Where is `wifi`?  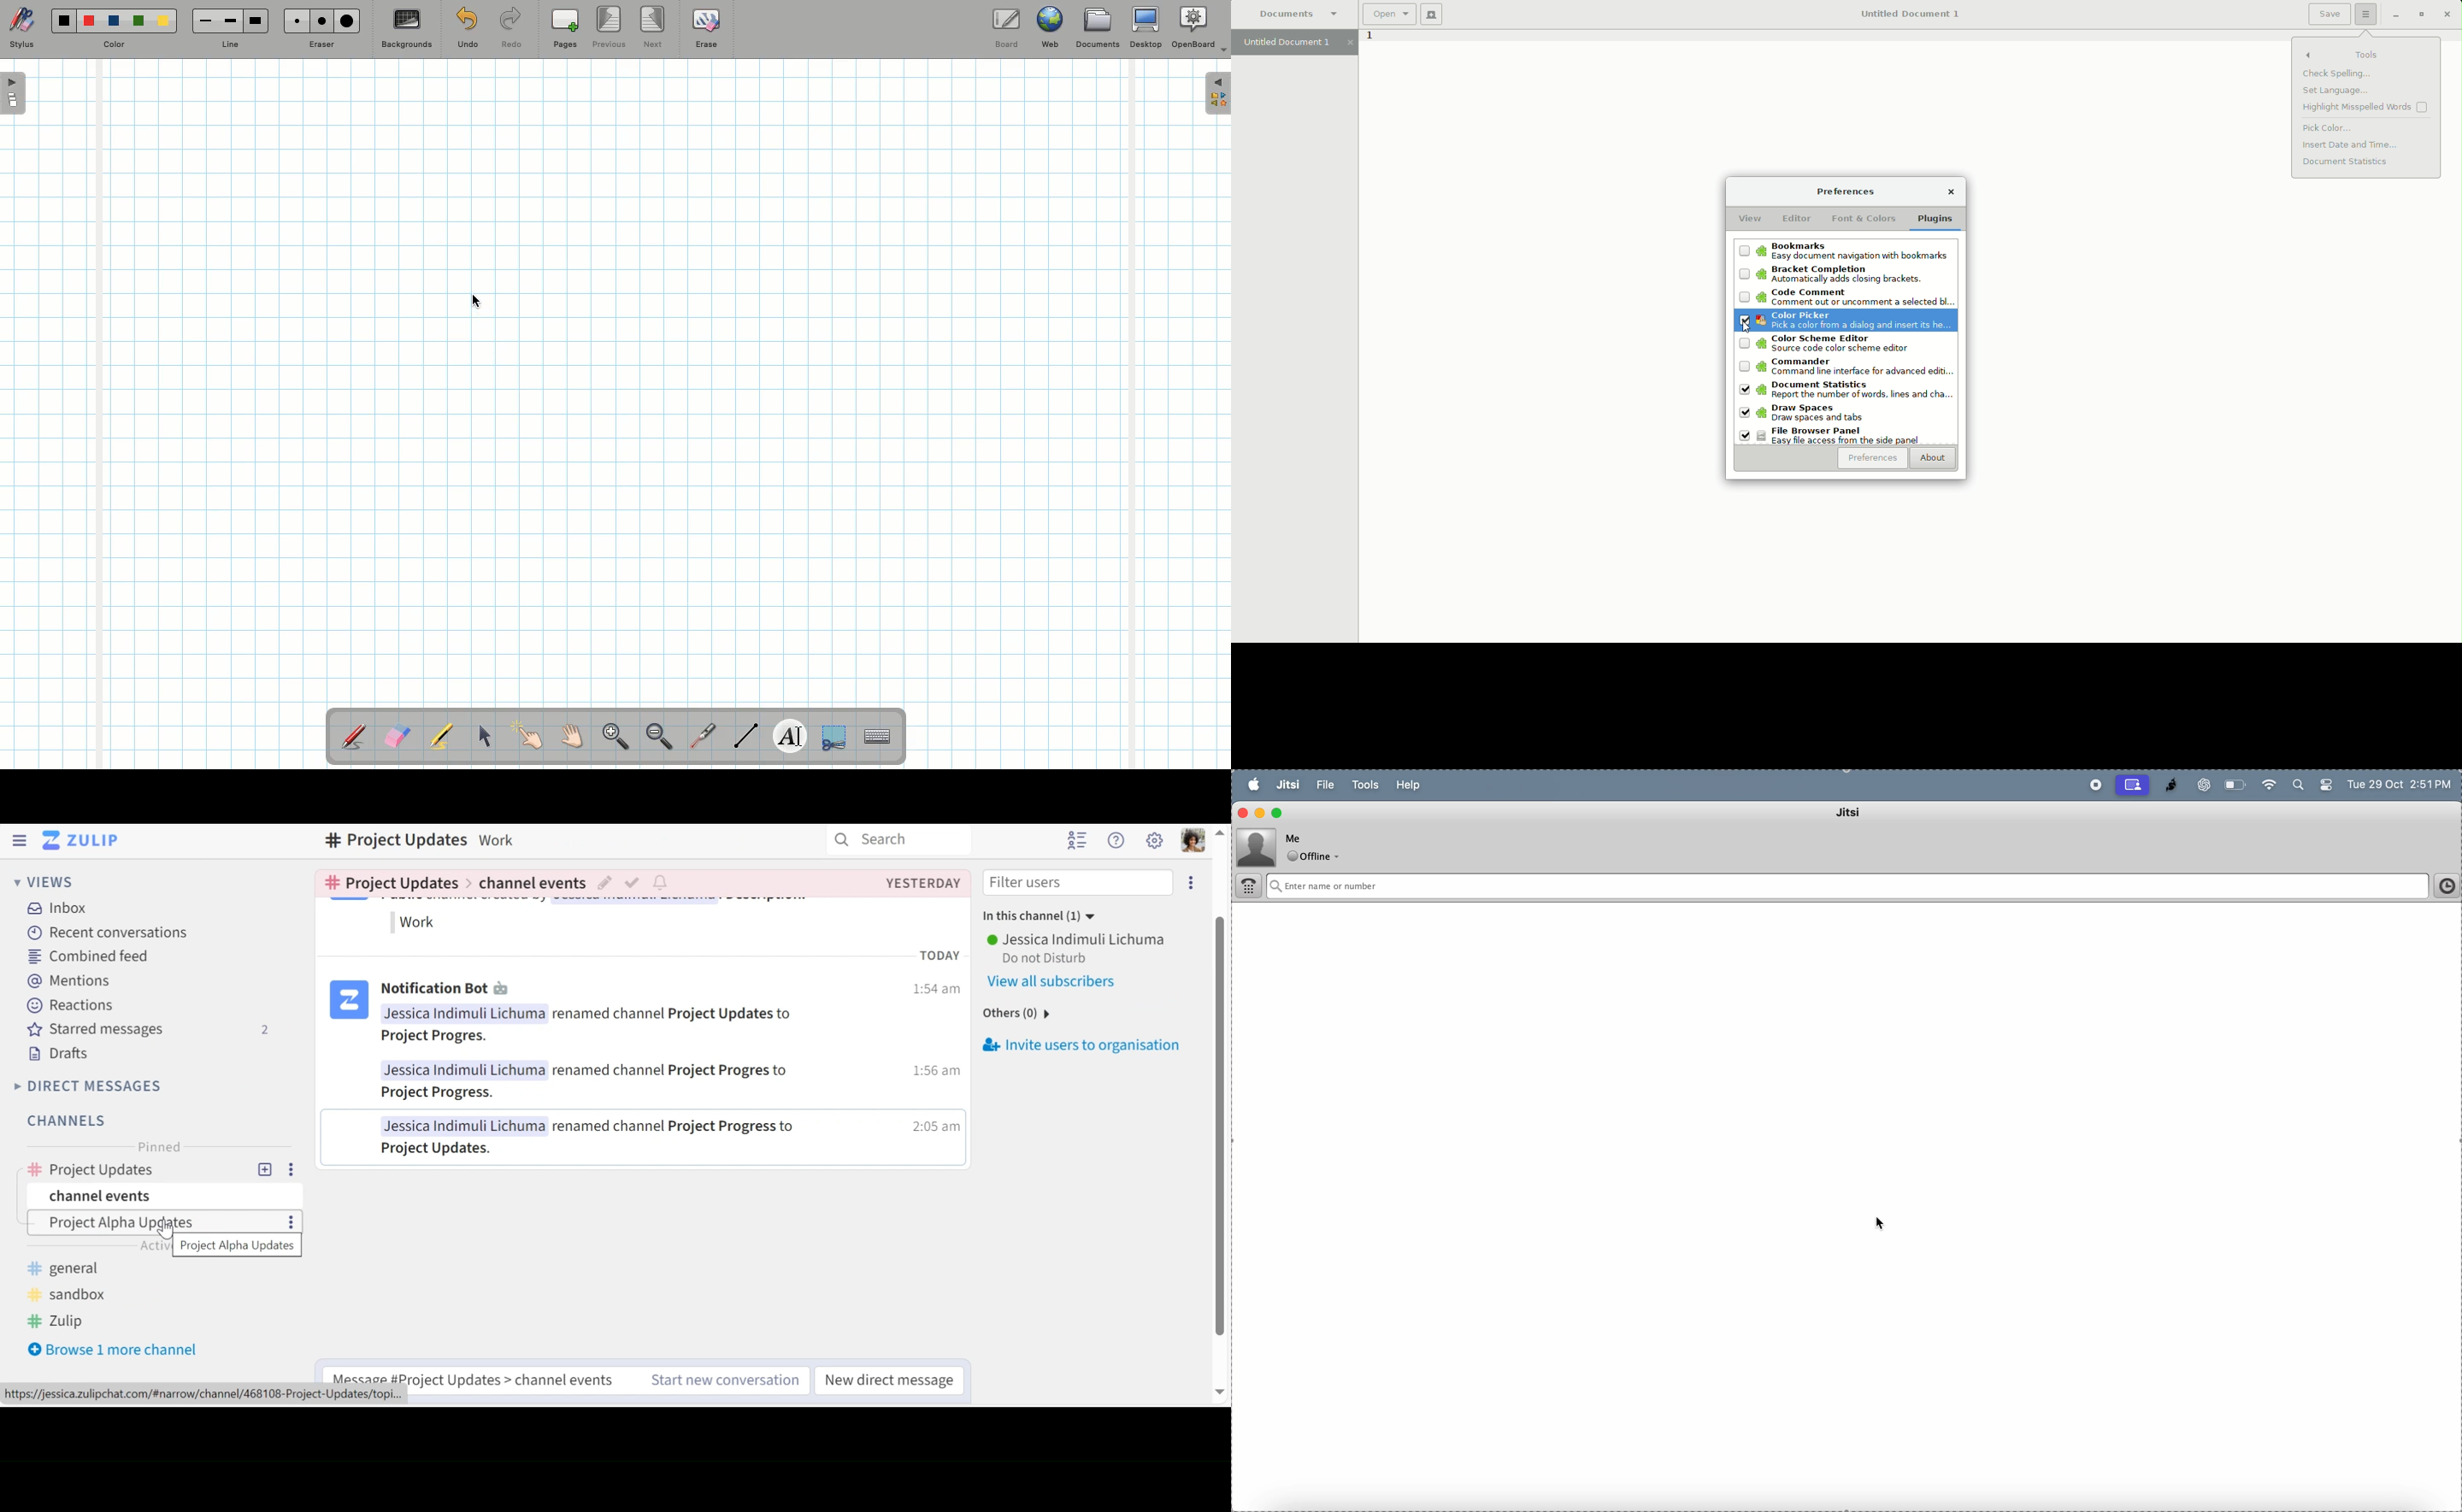 wifi is located at coordinates (2269, 784).